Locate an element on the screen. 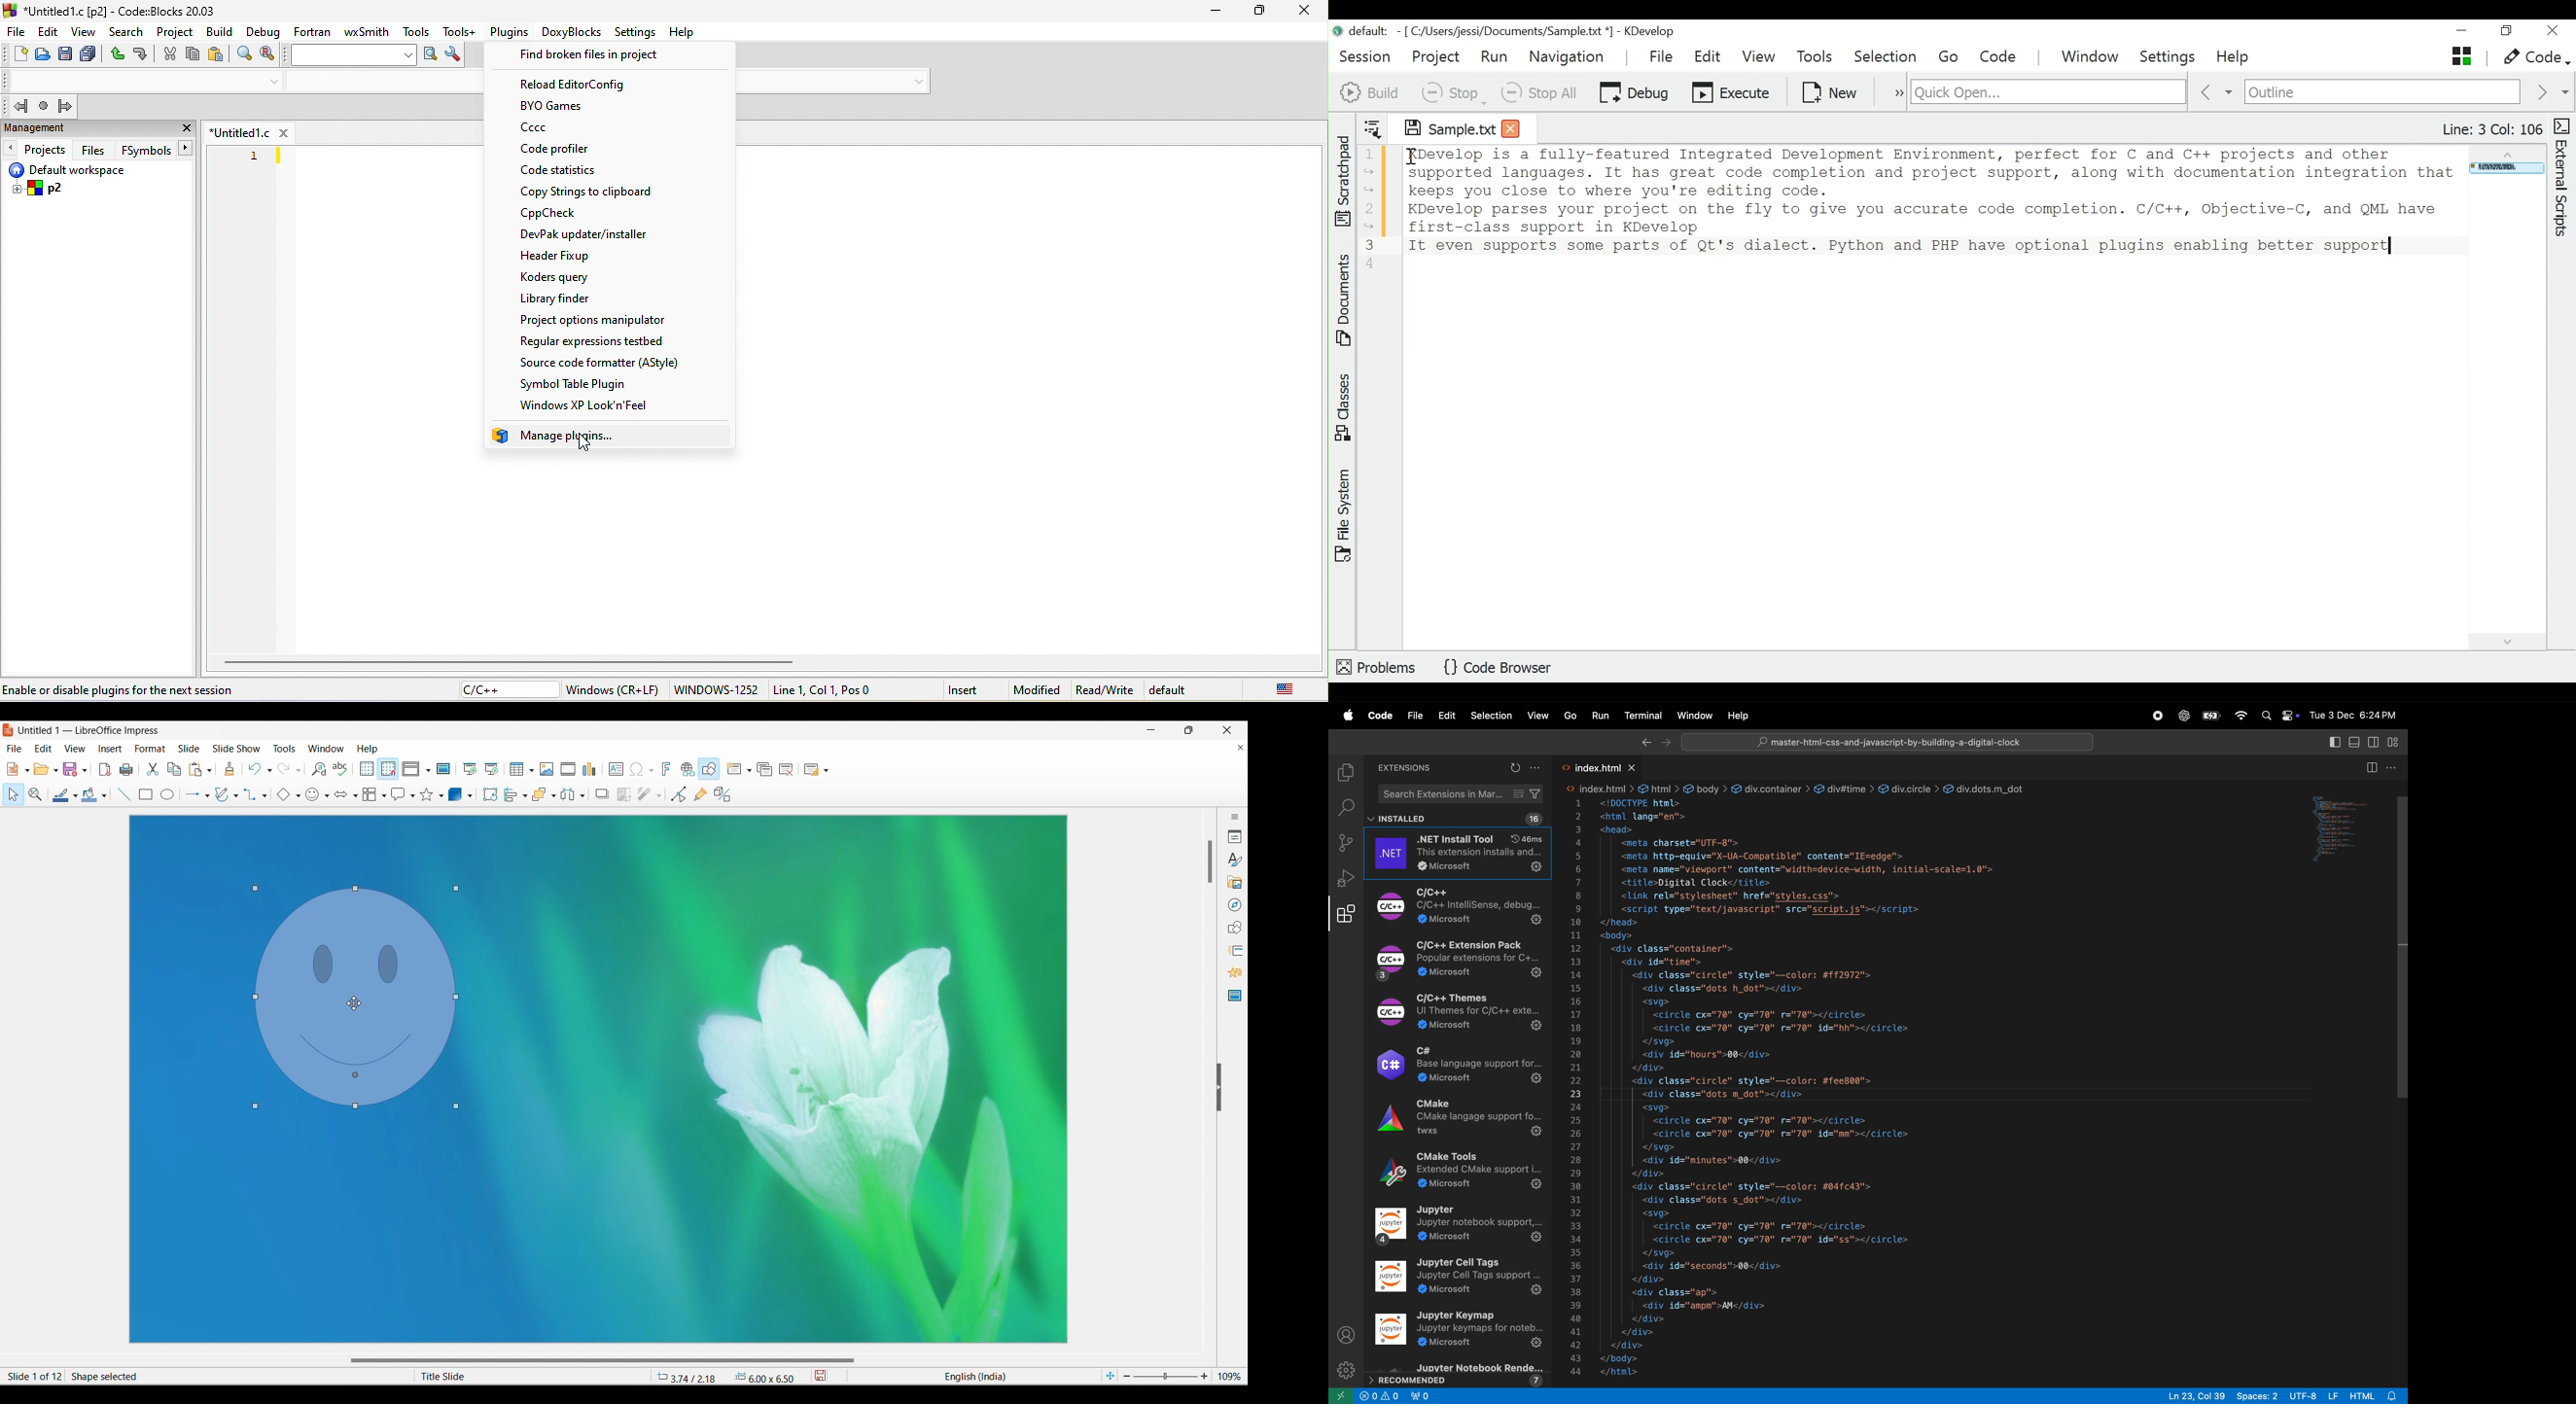 Image resolution: width=2576 pixels, height=1428 pixels. windows xp lock n feel is located at coordinates (600, 404).